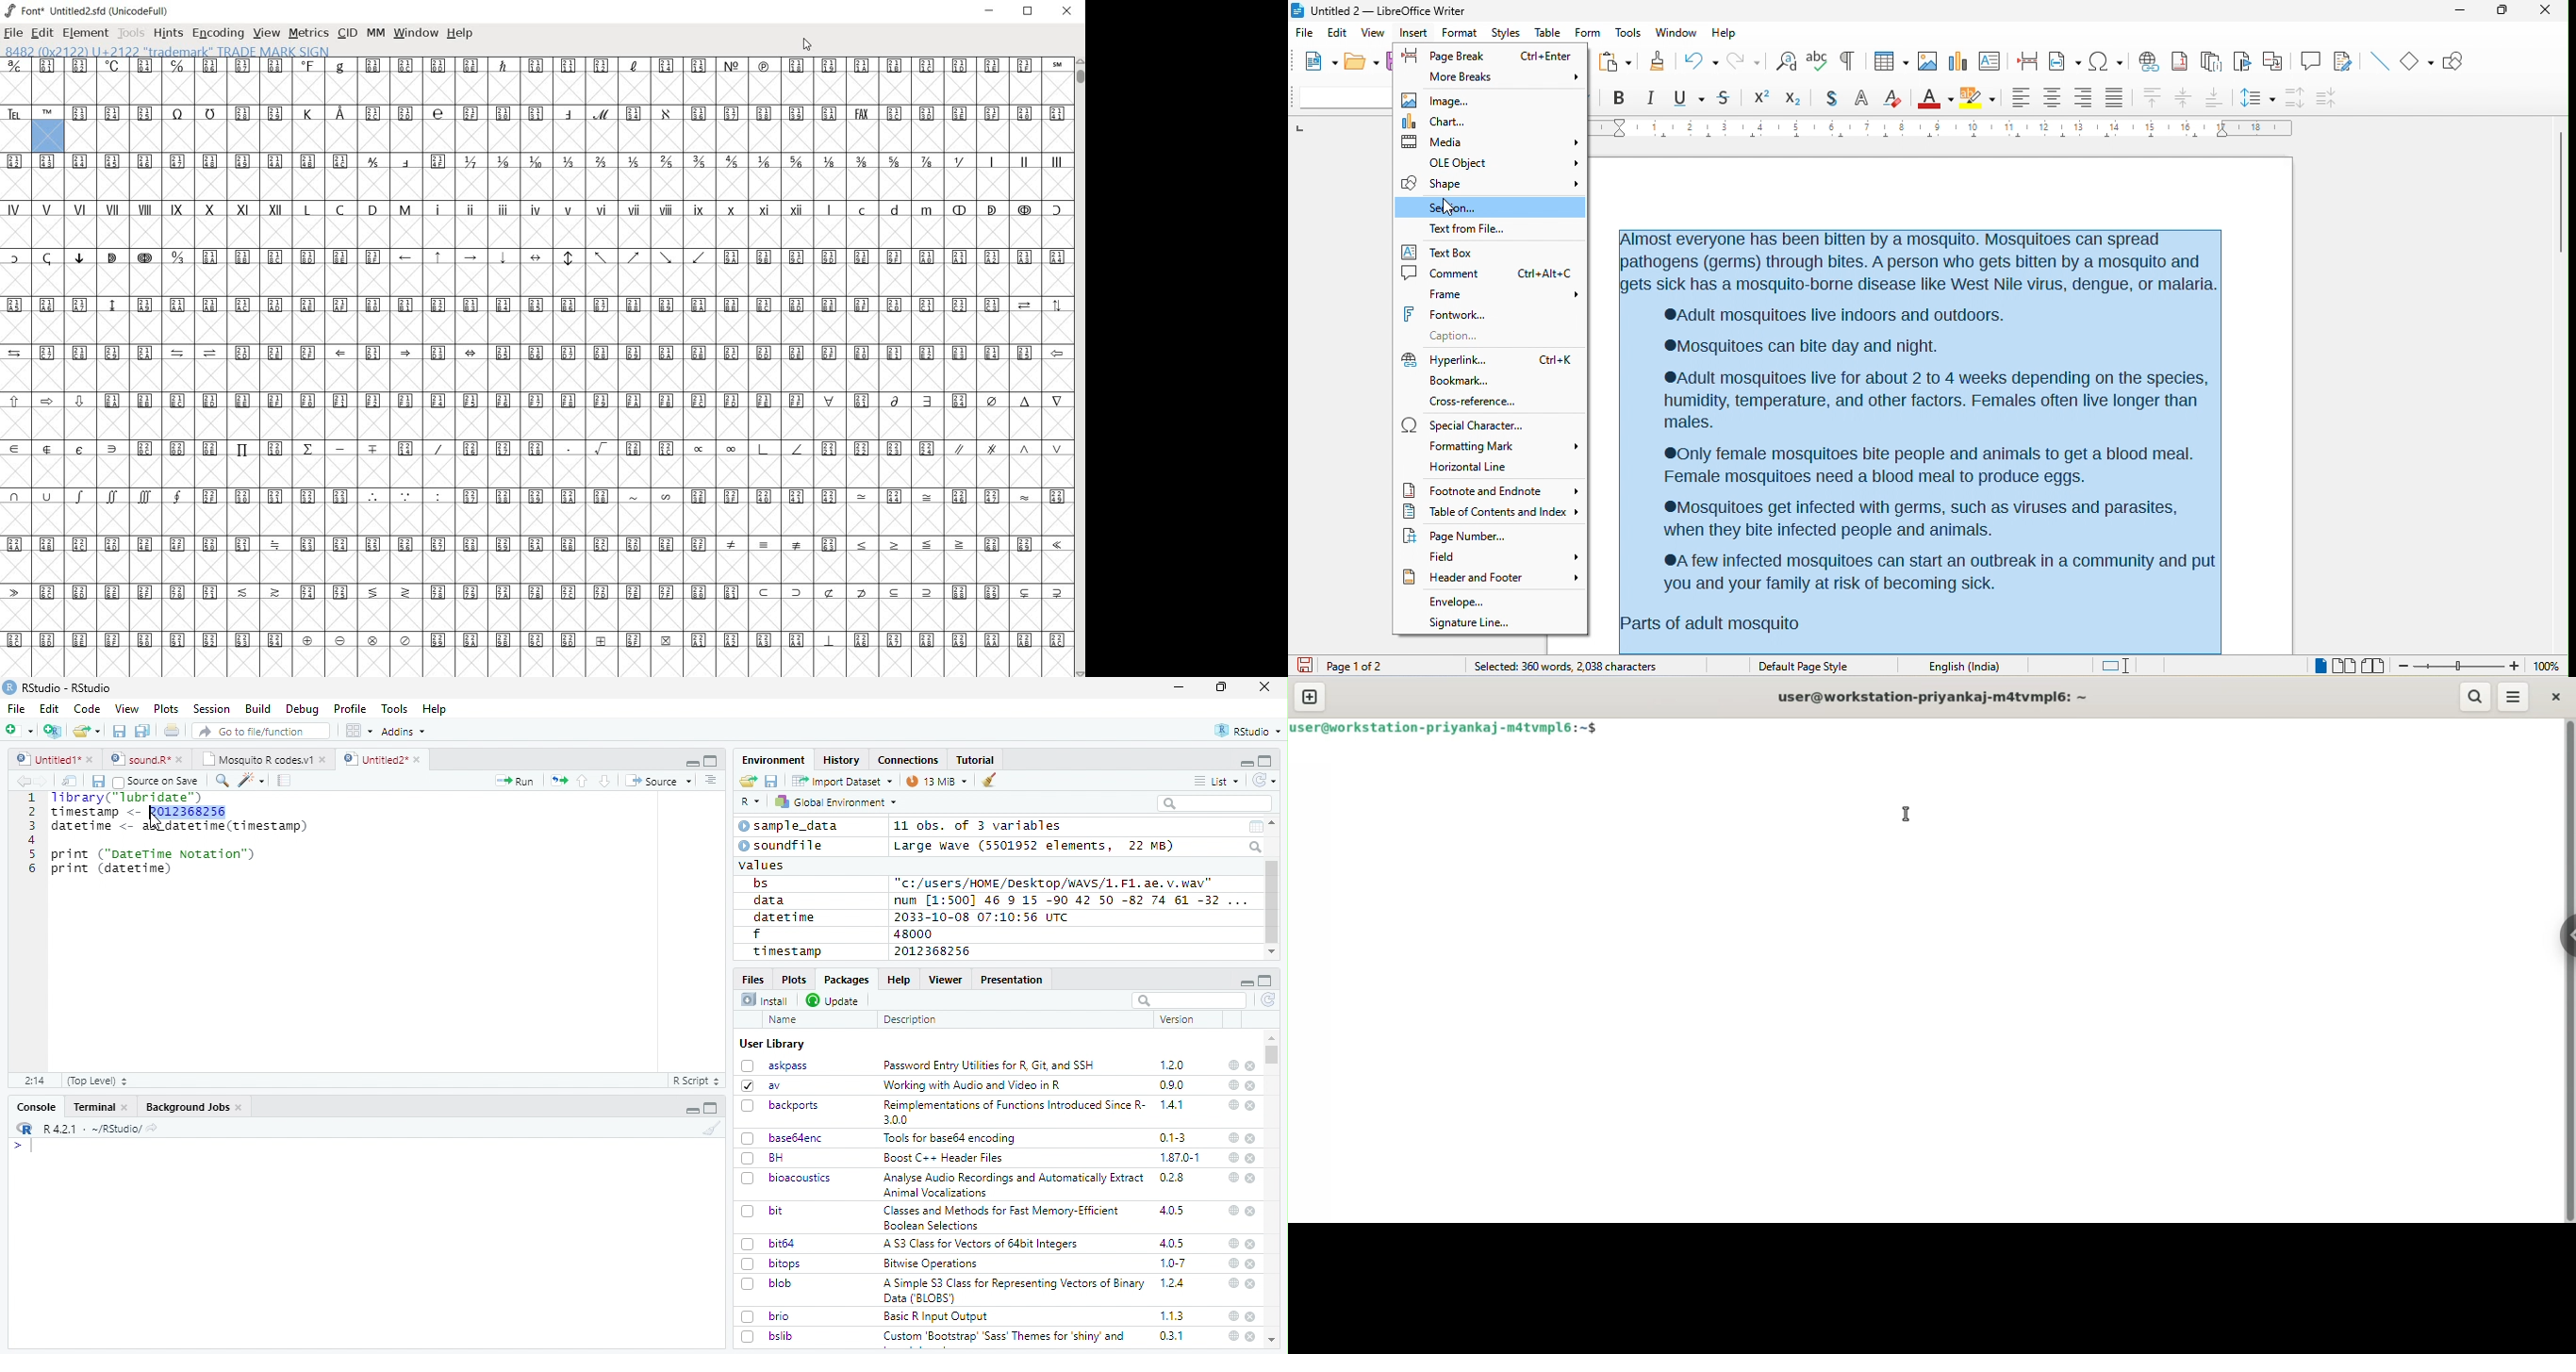 The height and width of the screenshot is (1372, 2576). What do you see at coordinates (754, 978) in the screenshot?
I see `Files` at bounding box center [754, 978].